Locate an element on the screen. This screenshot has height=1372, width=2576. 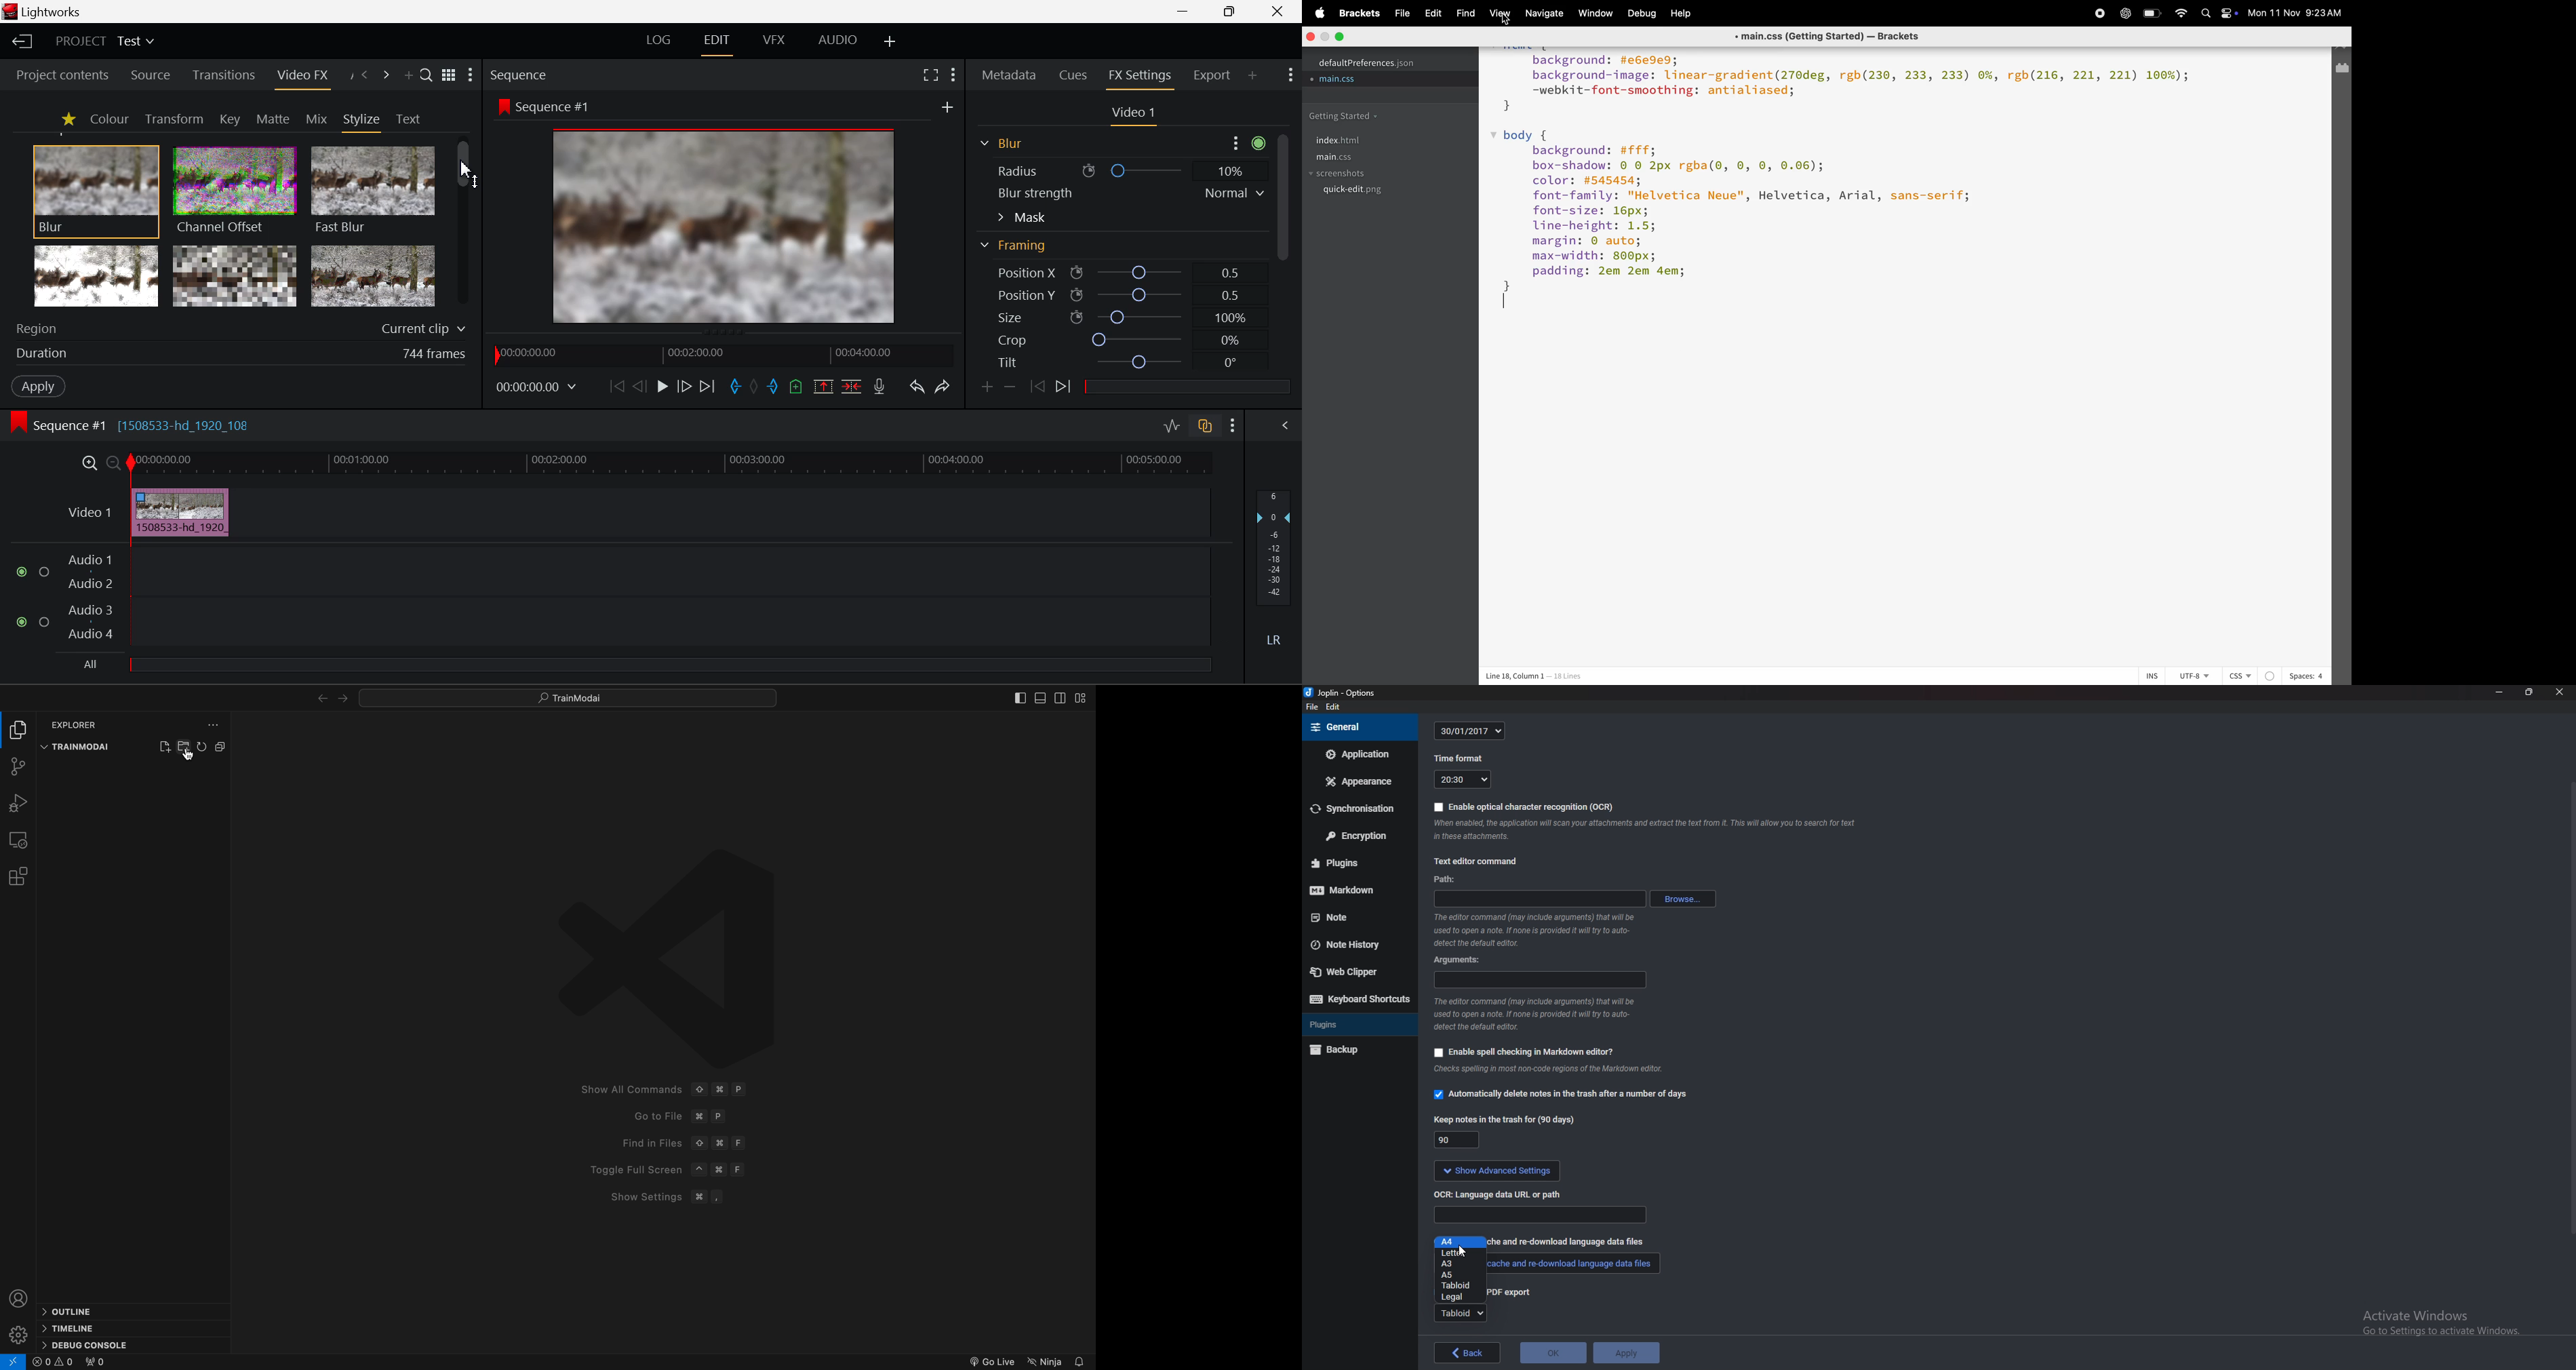
mark down is located at coordinates (1346, 891).